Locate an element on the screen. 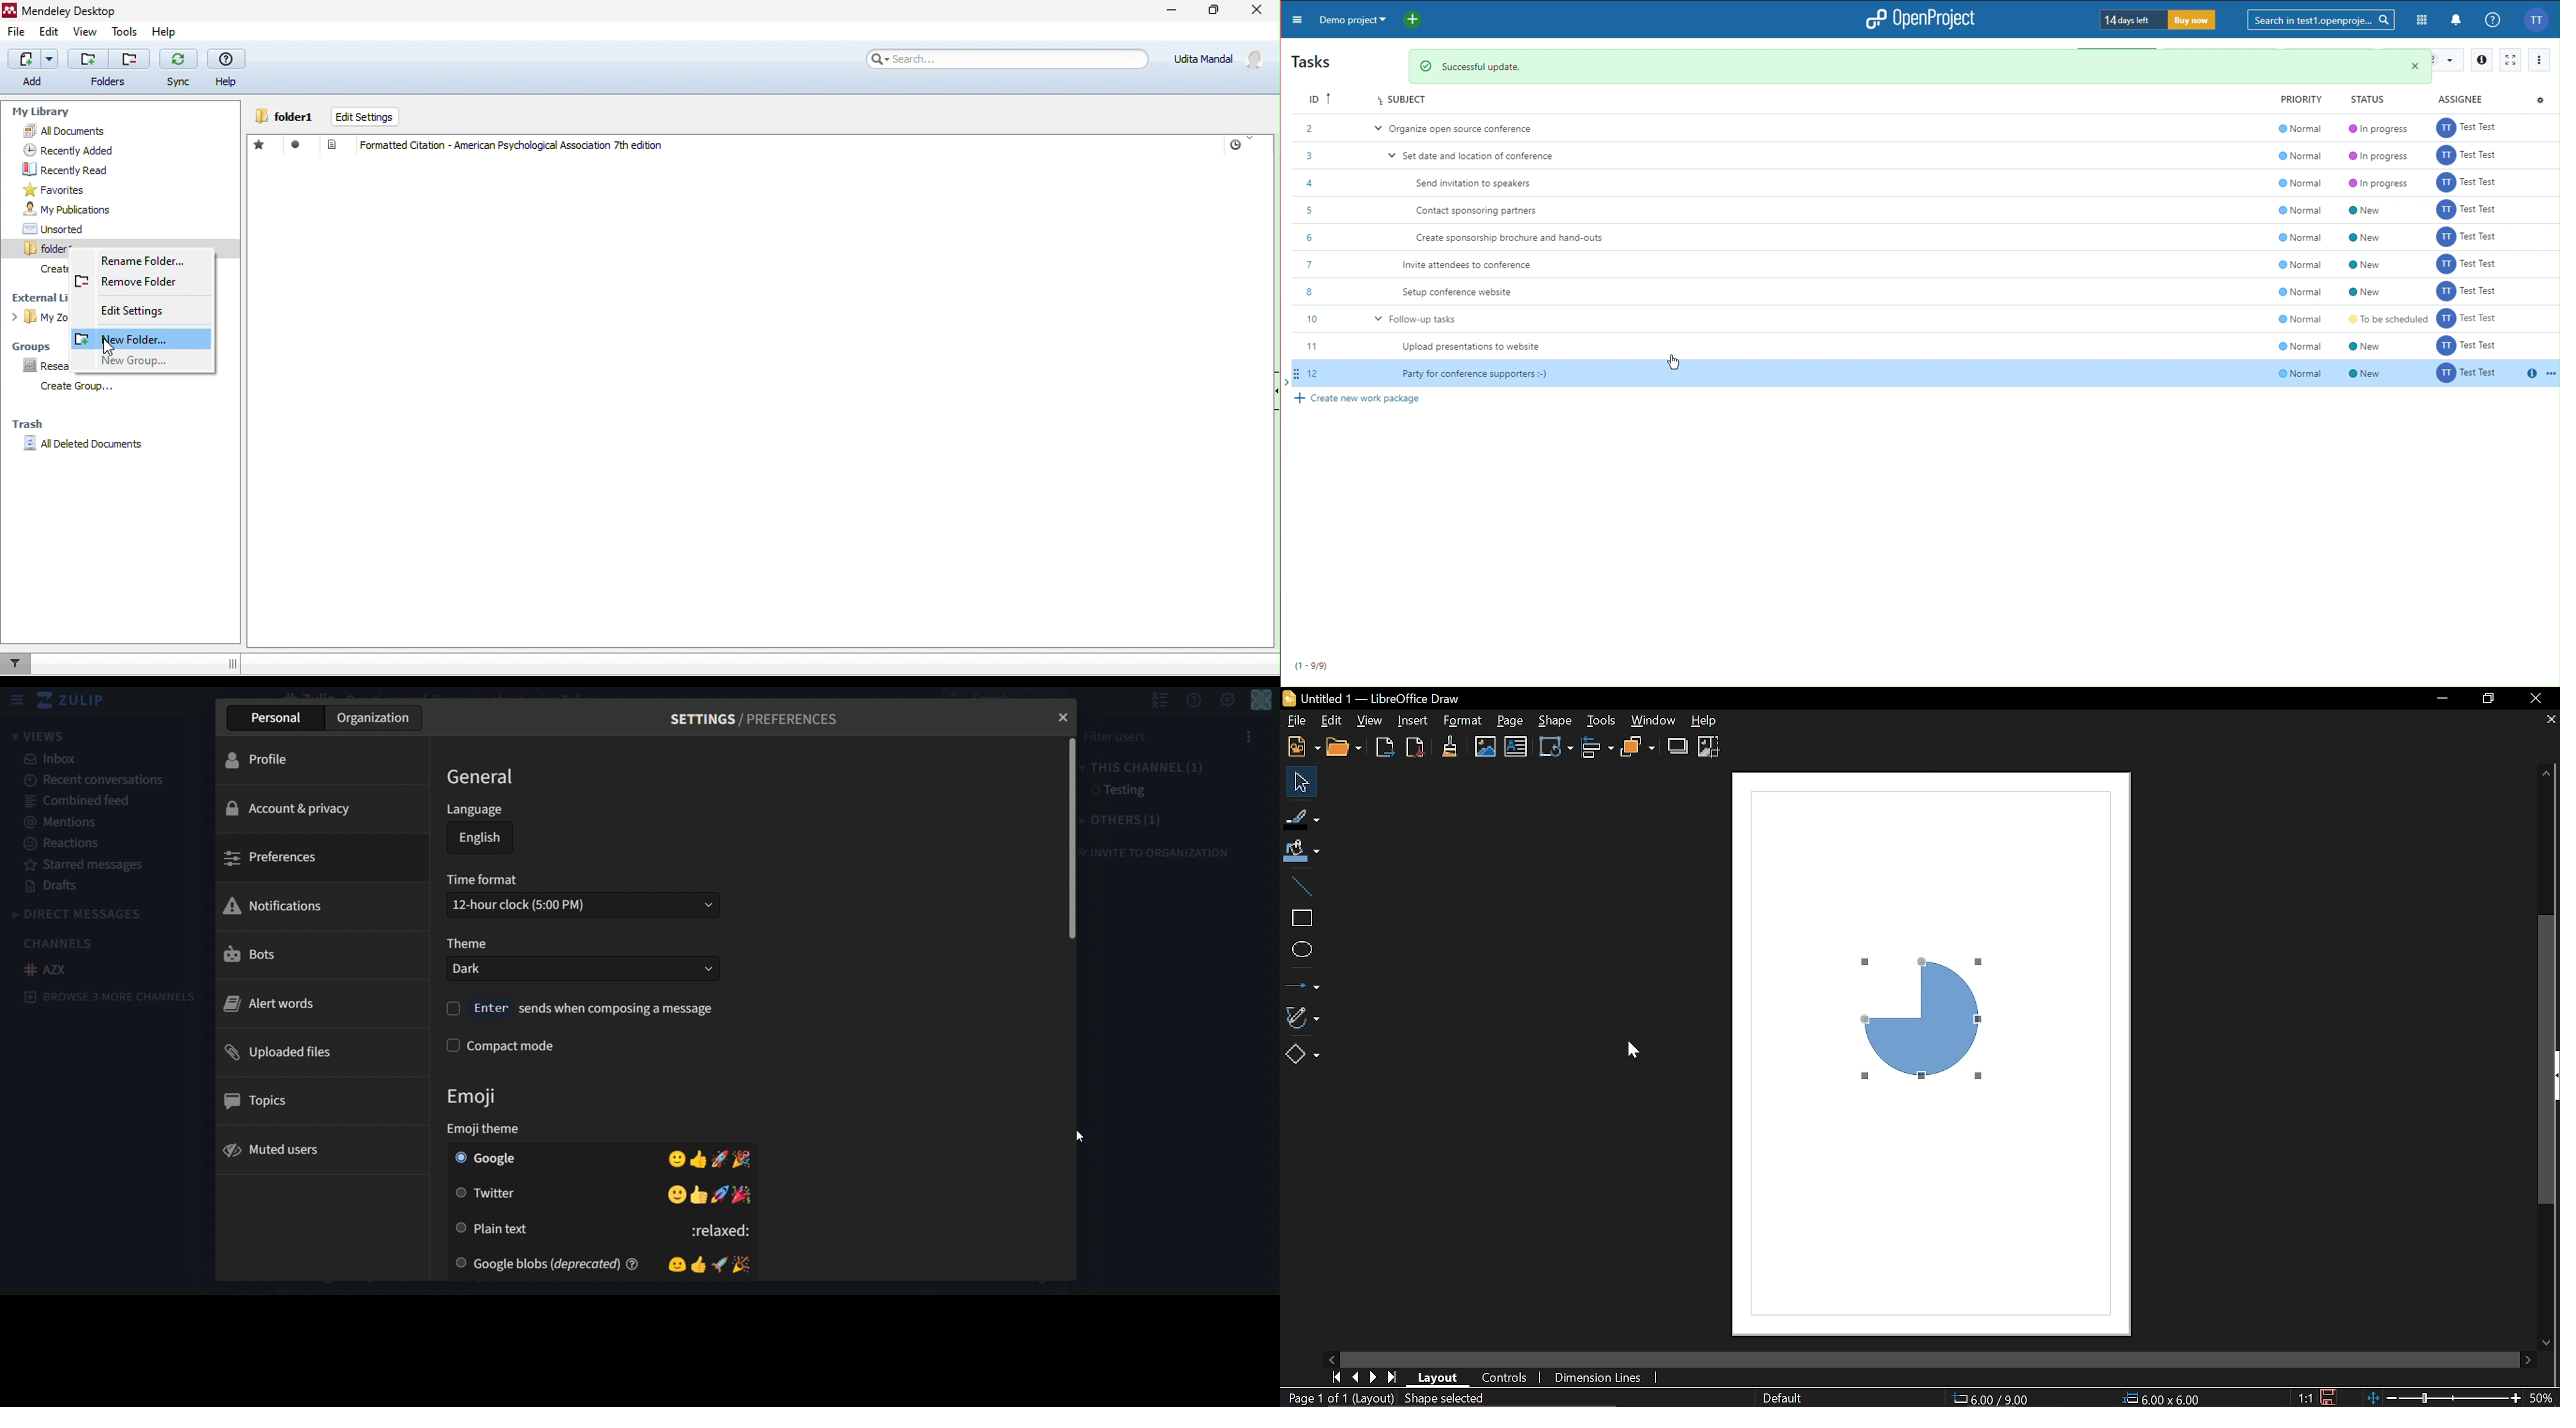 Image resolution: width=2576 pixels, height=1428 pixels. edit is located at coordinates (52, 33).